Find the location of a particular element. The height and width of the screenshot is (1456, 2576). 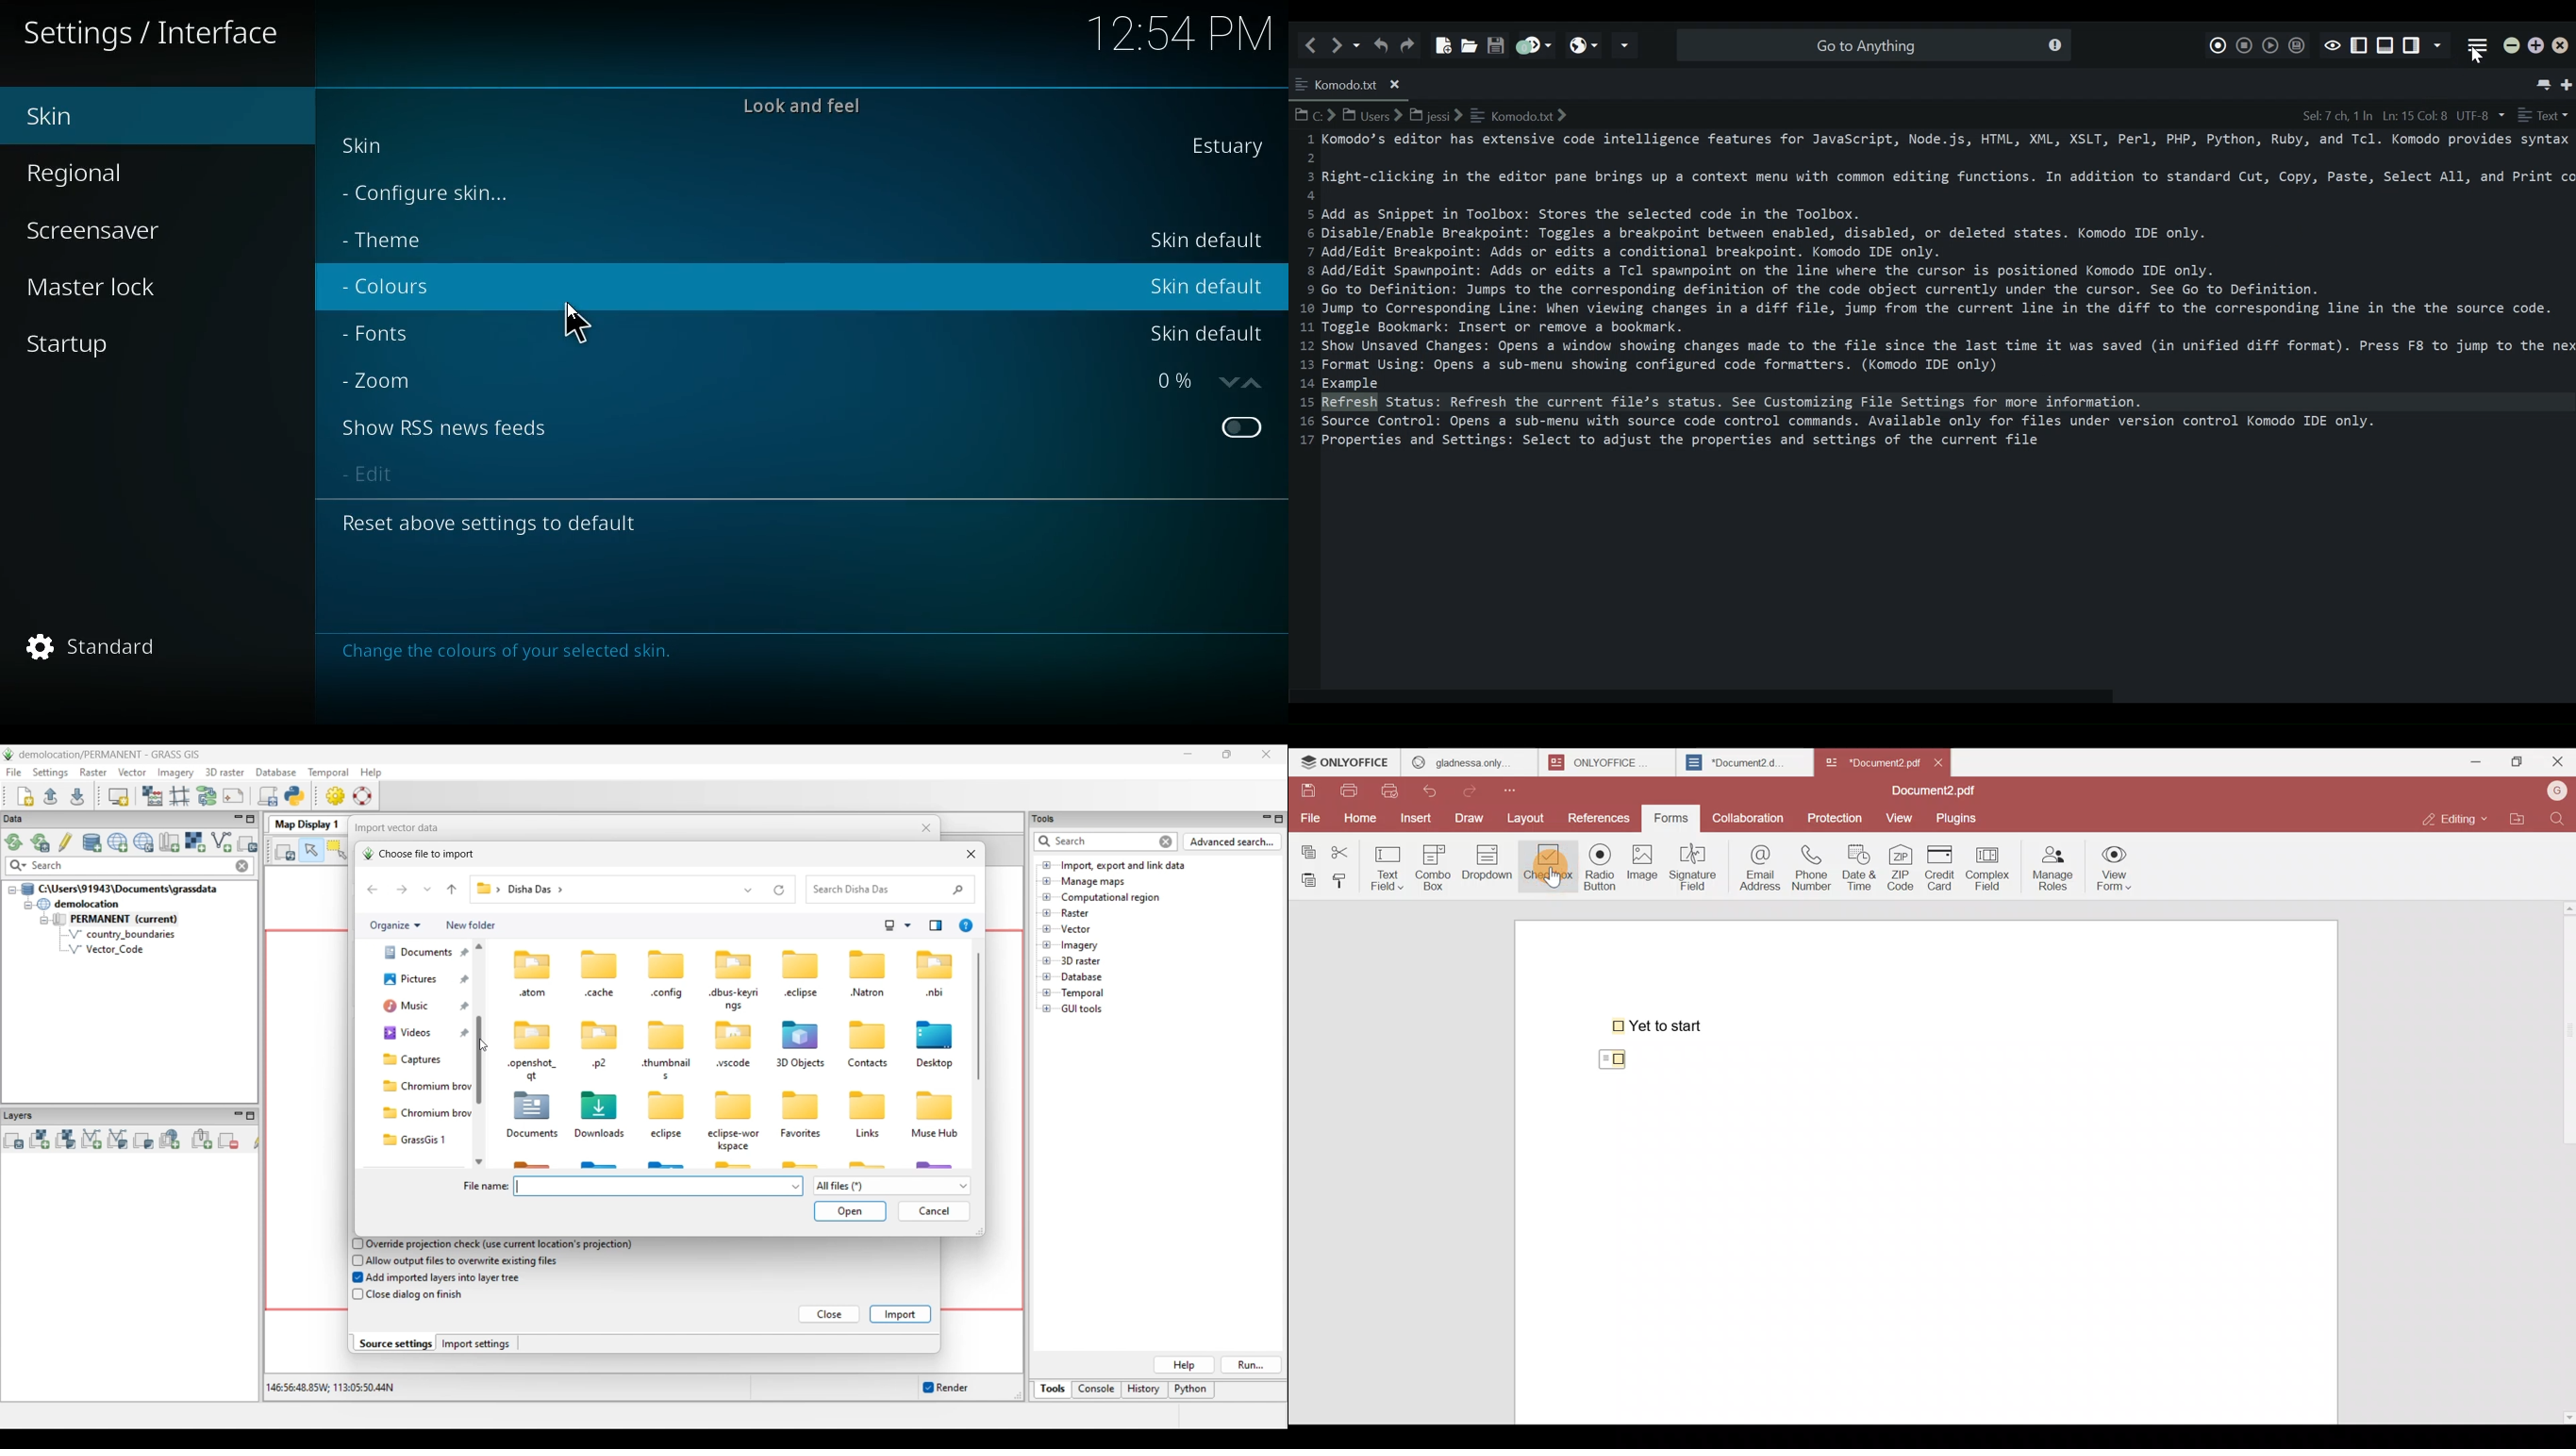

gladness only is located at coordinates (1468, 759).